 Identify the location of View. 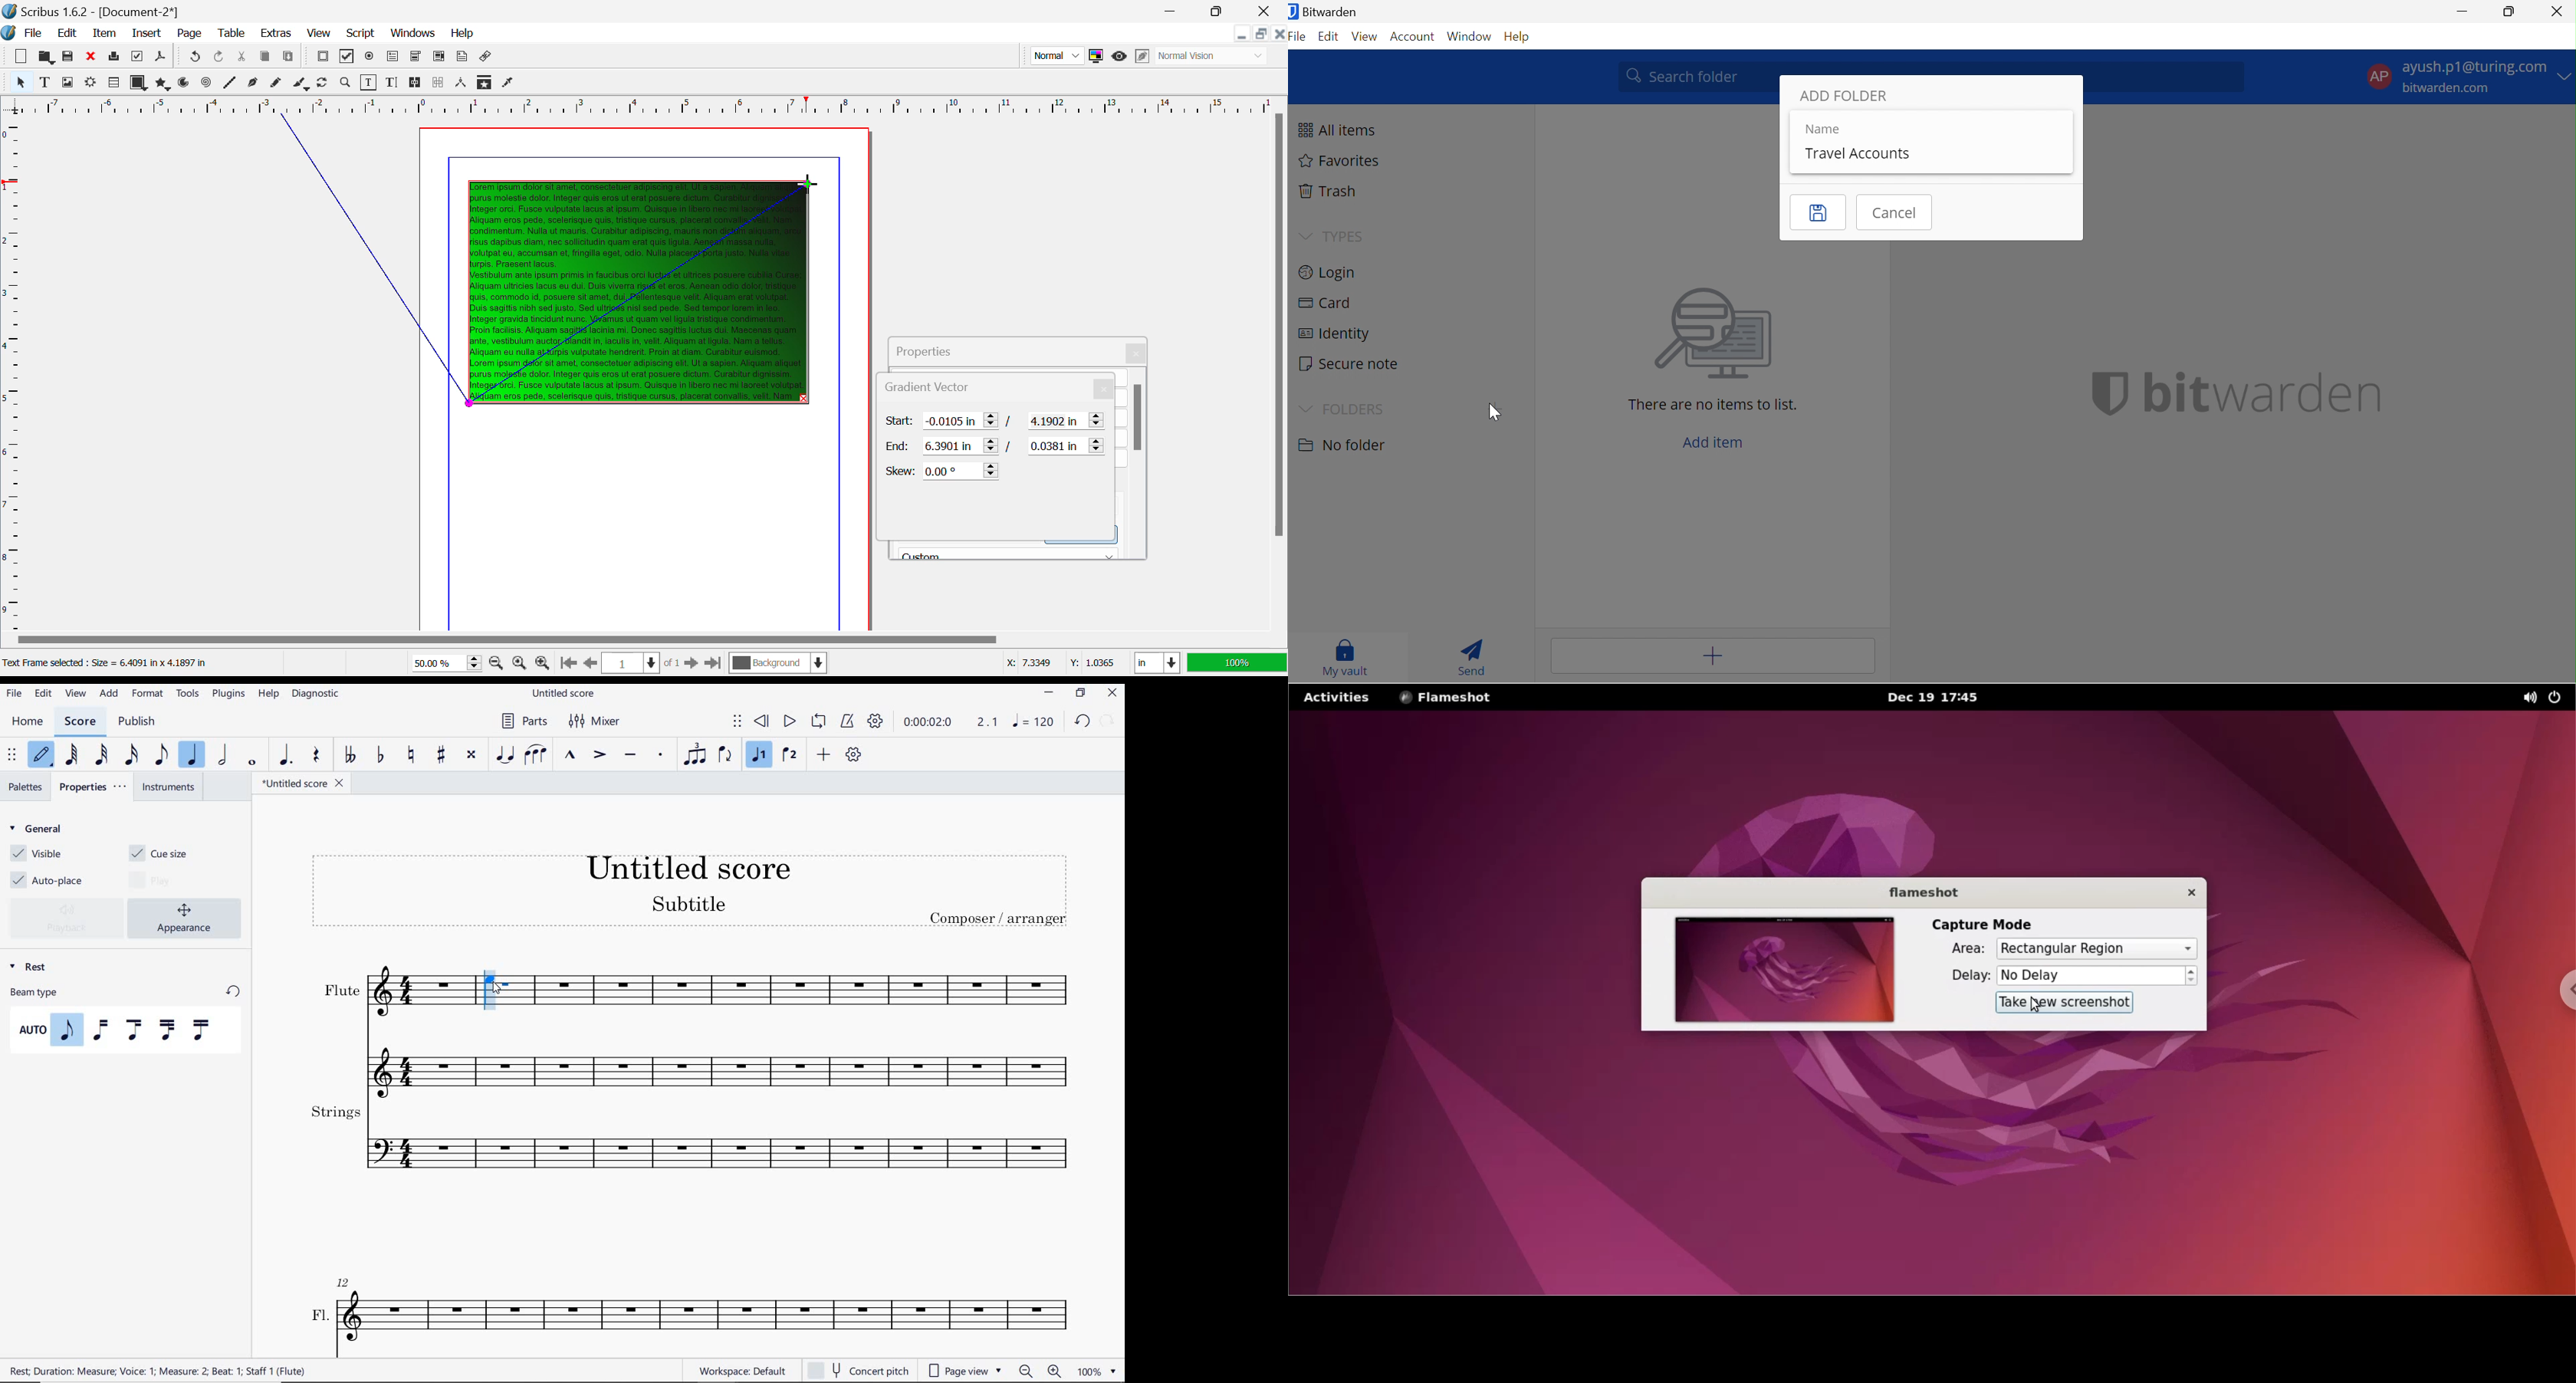
(1366, 35).